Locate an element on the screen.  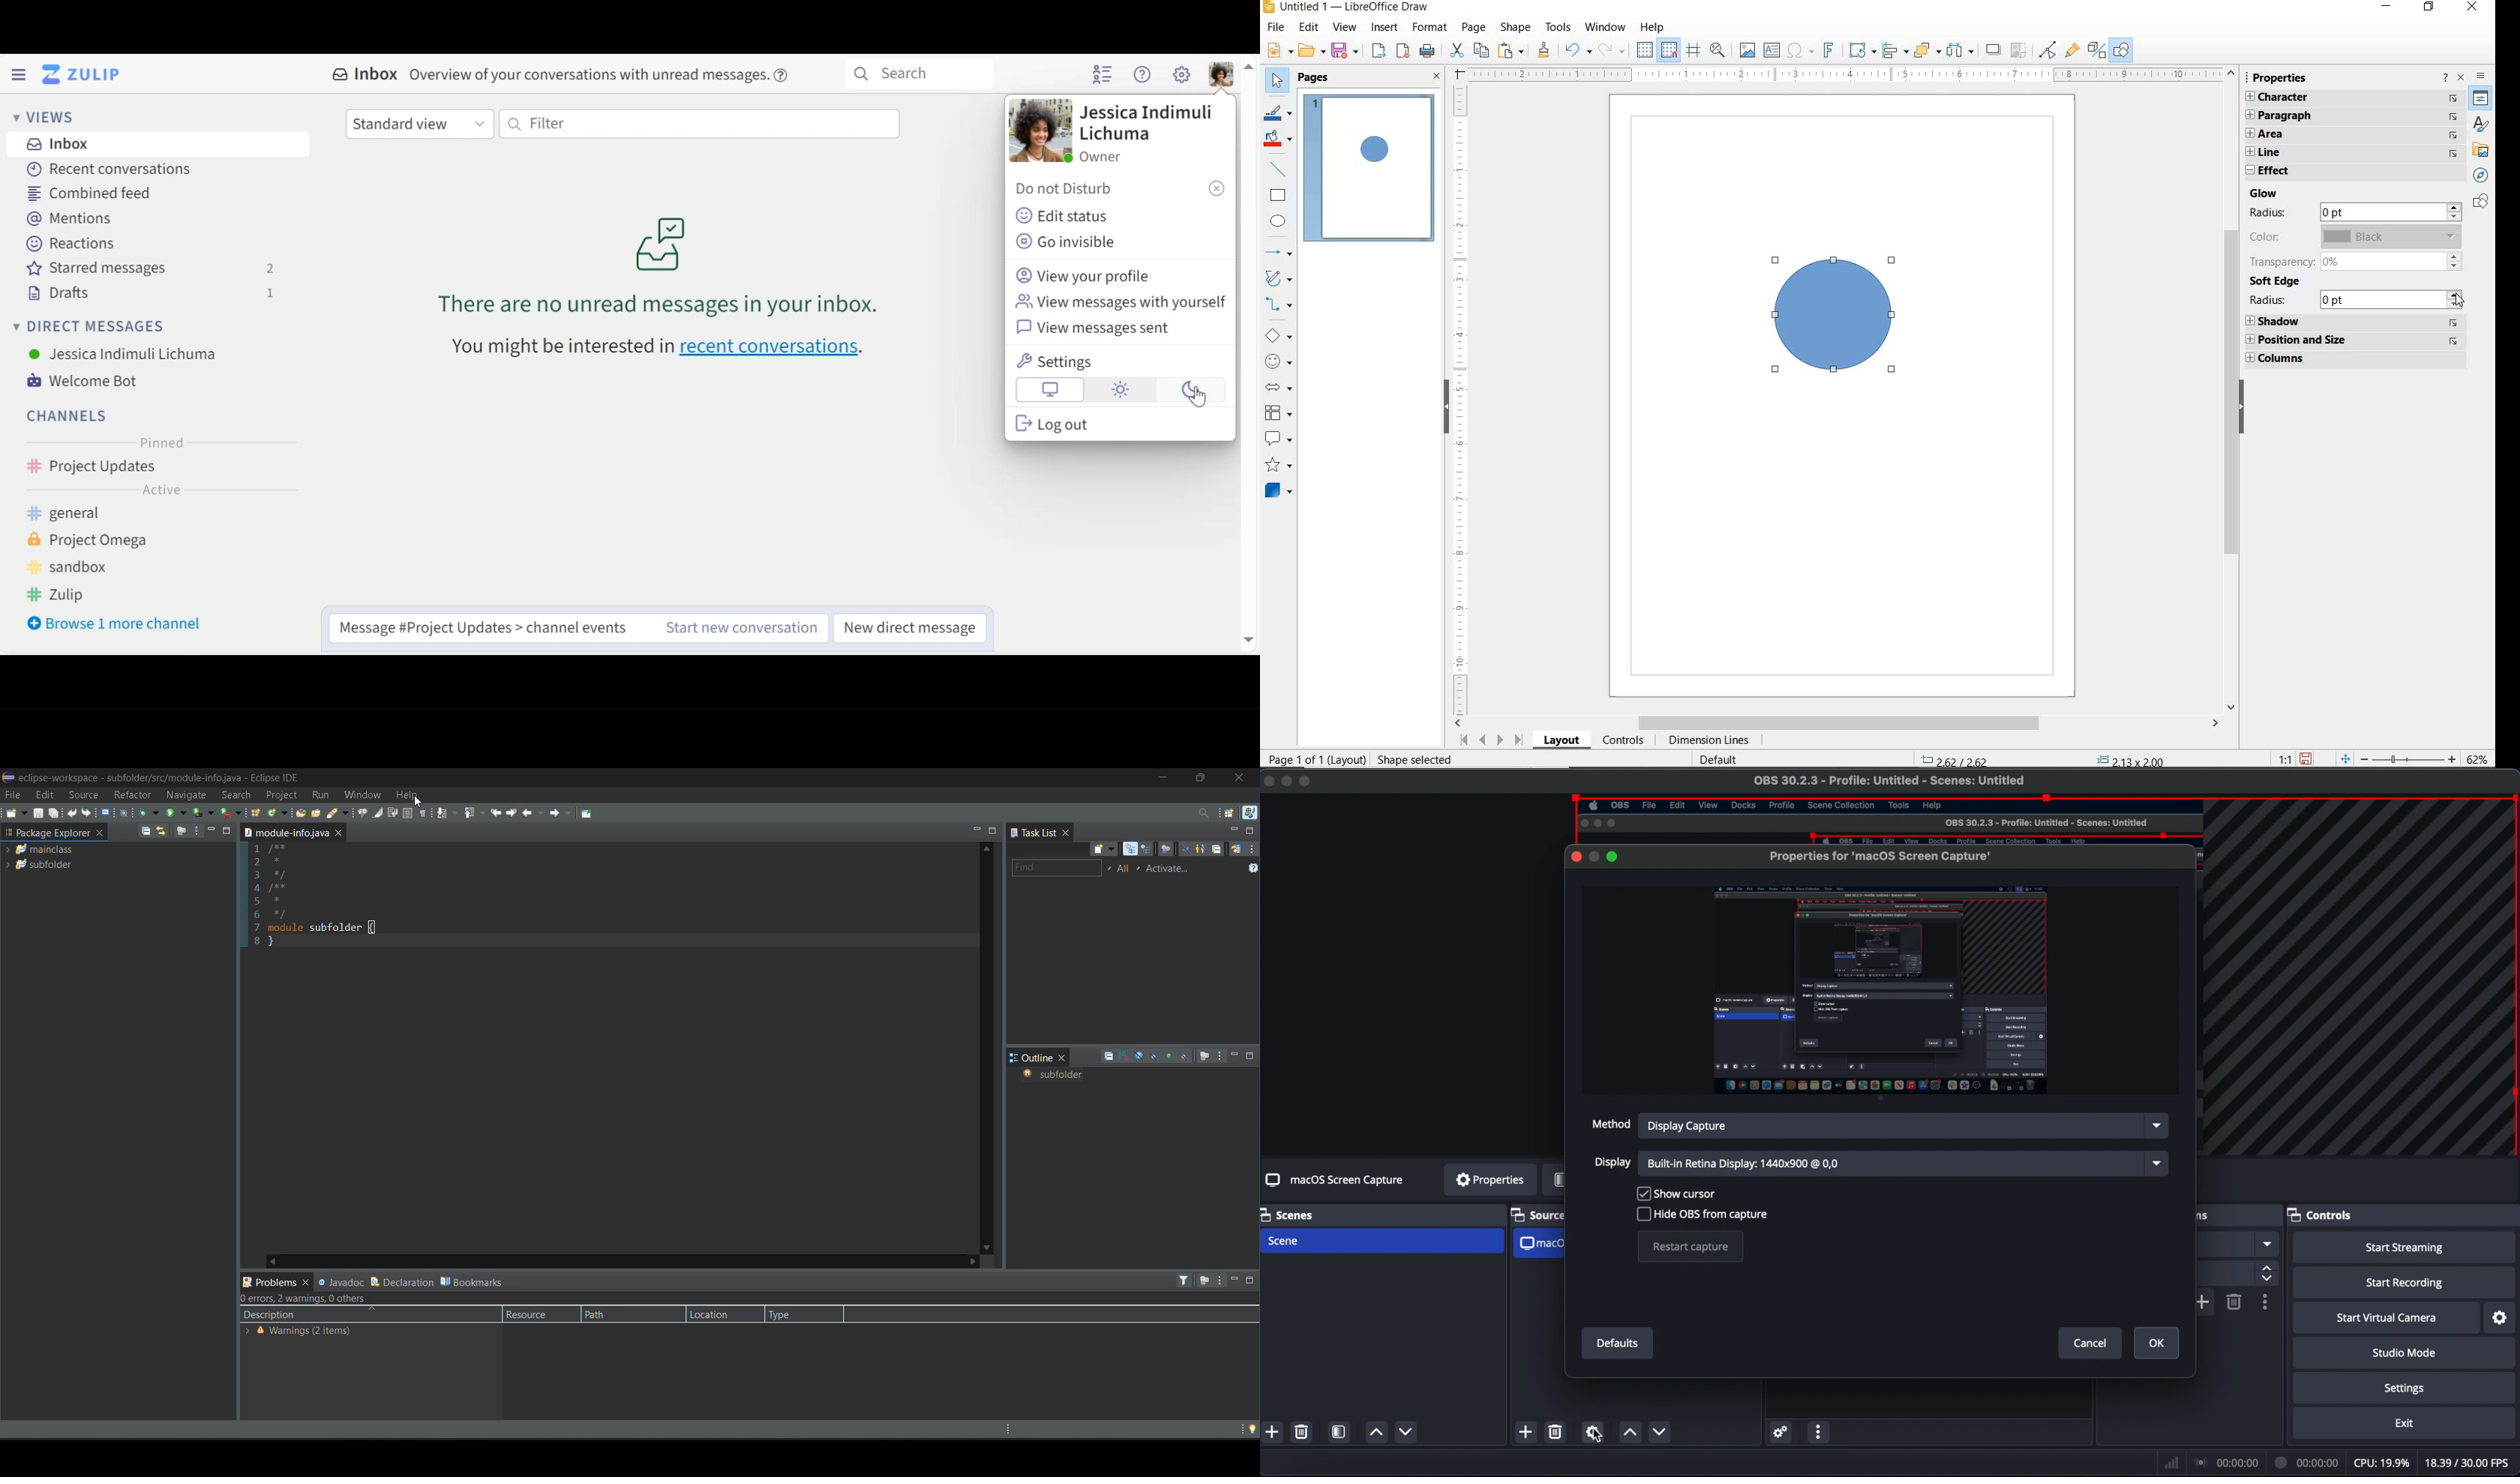
SELECT is located at coordinates (1279, 79).